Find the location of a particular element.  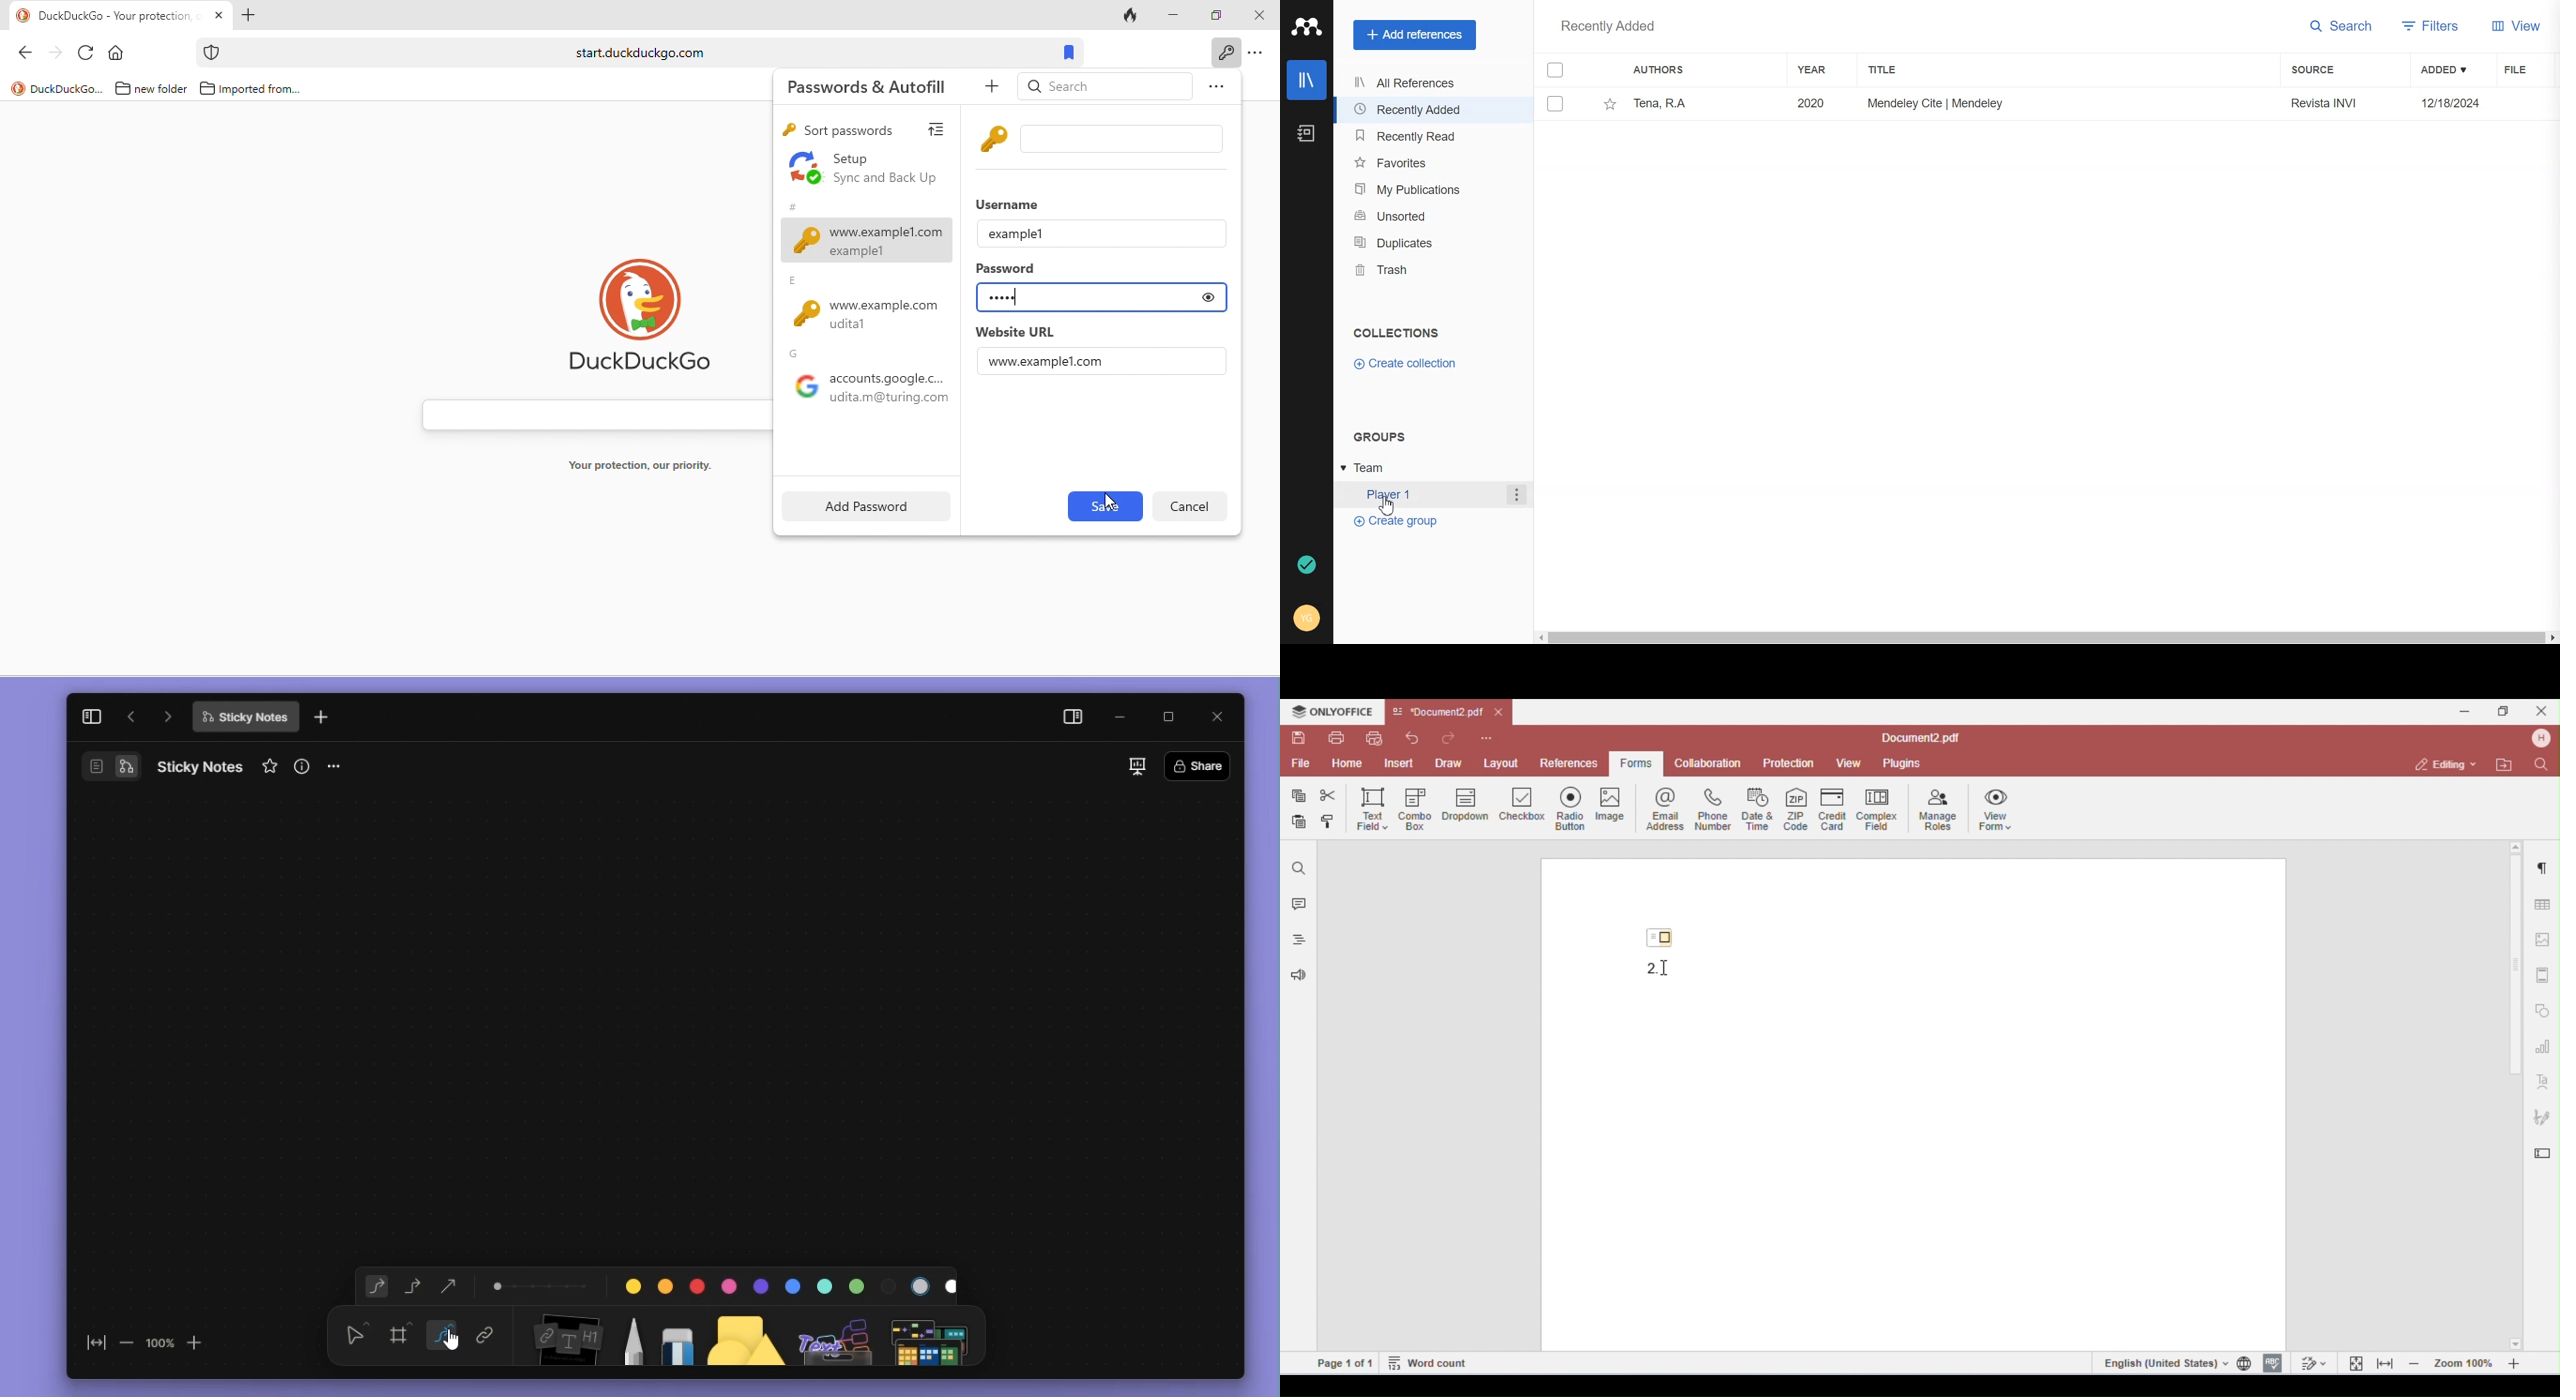

passwords and autofill is located at coordinates (878, 85).